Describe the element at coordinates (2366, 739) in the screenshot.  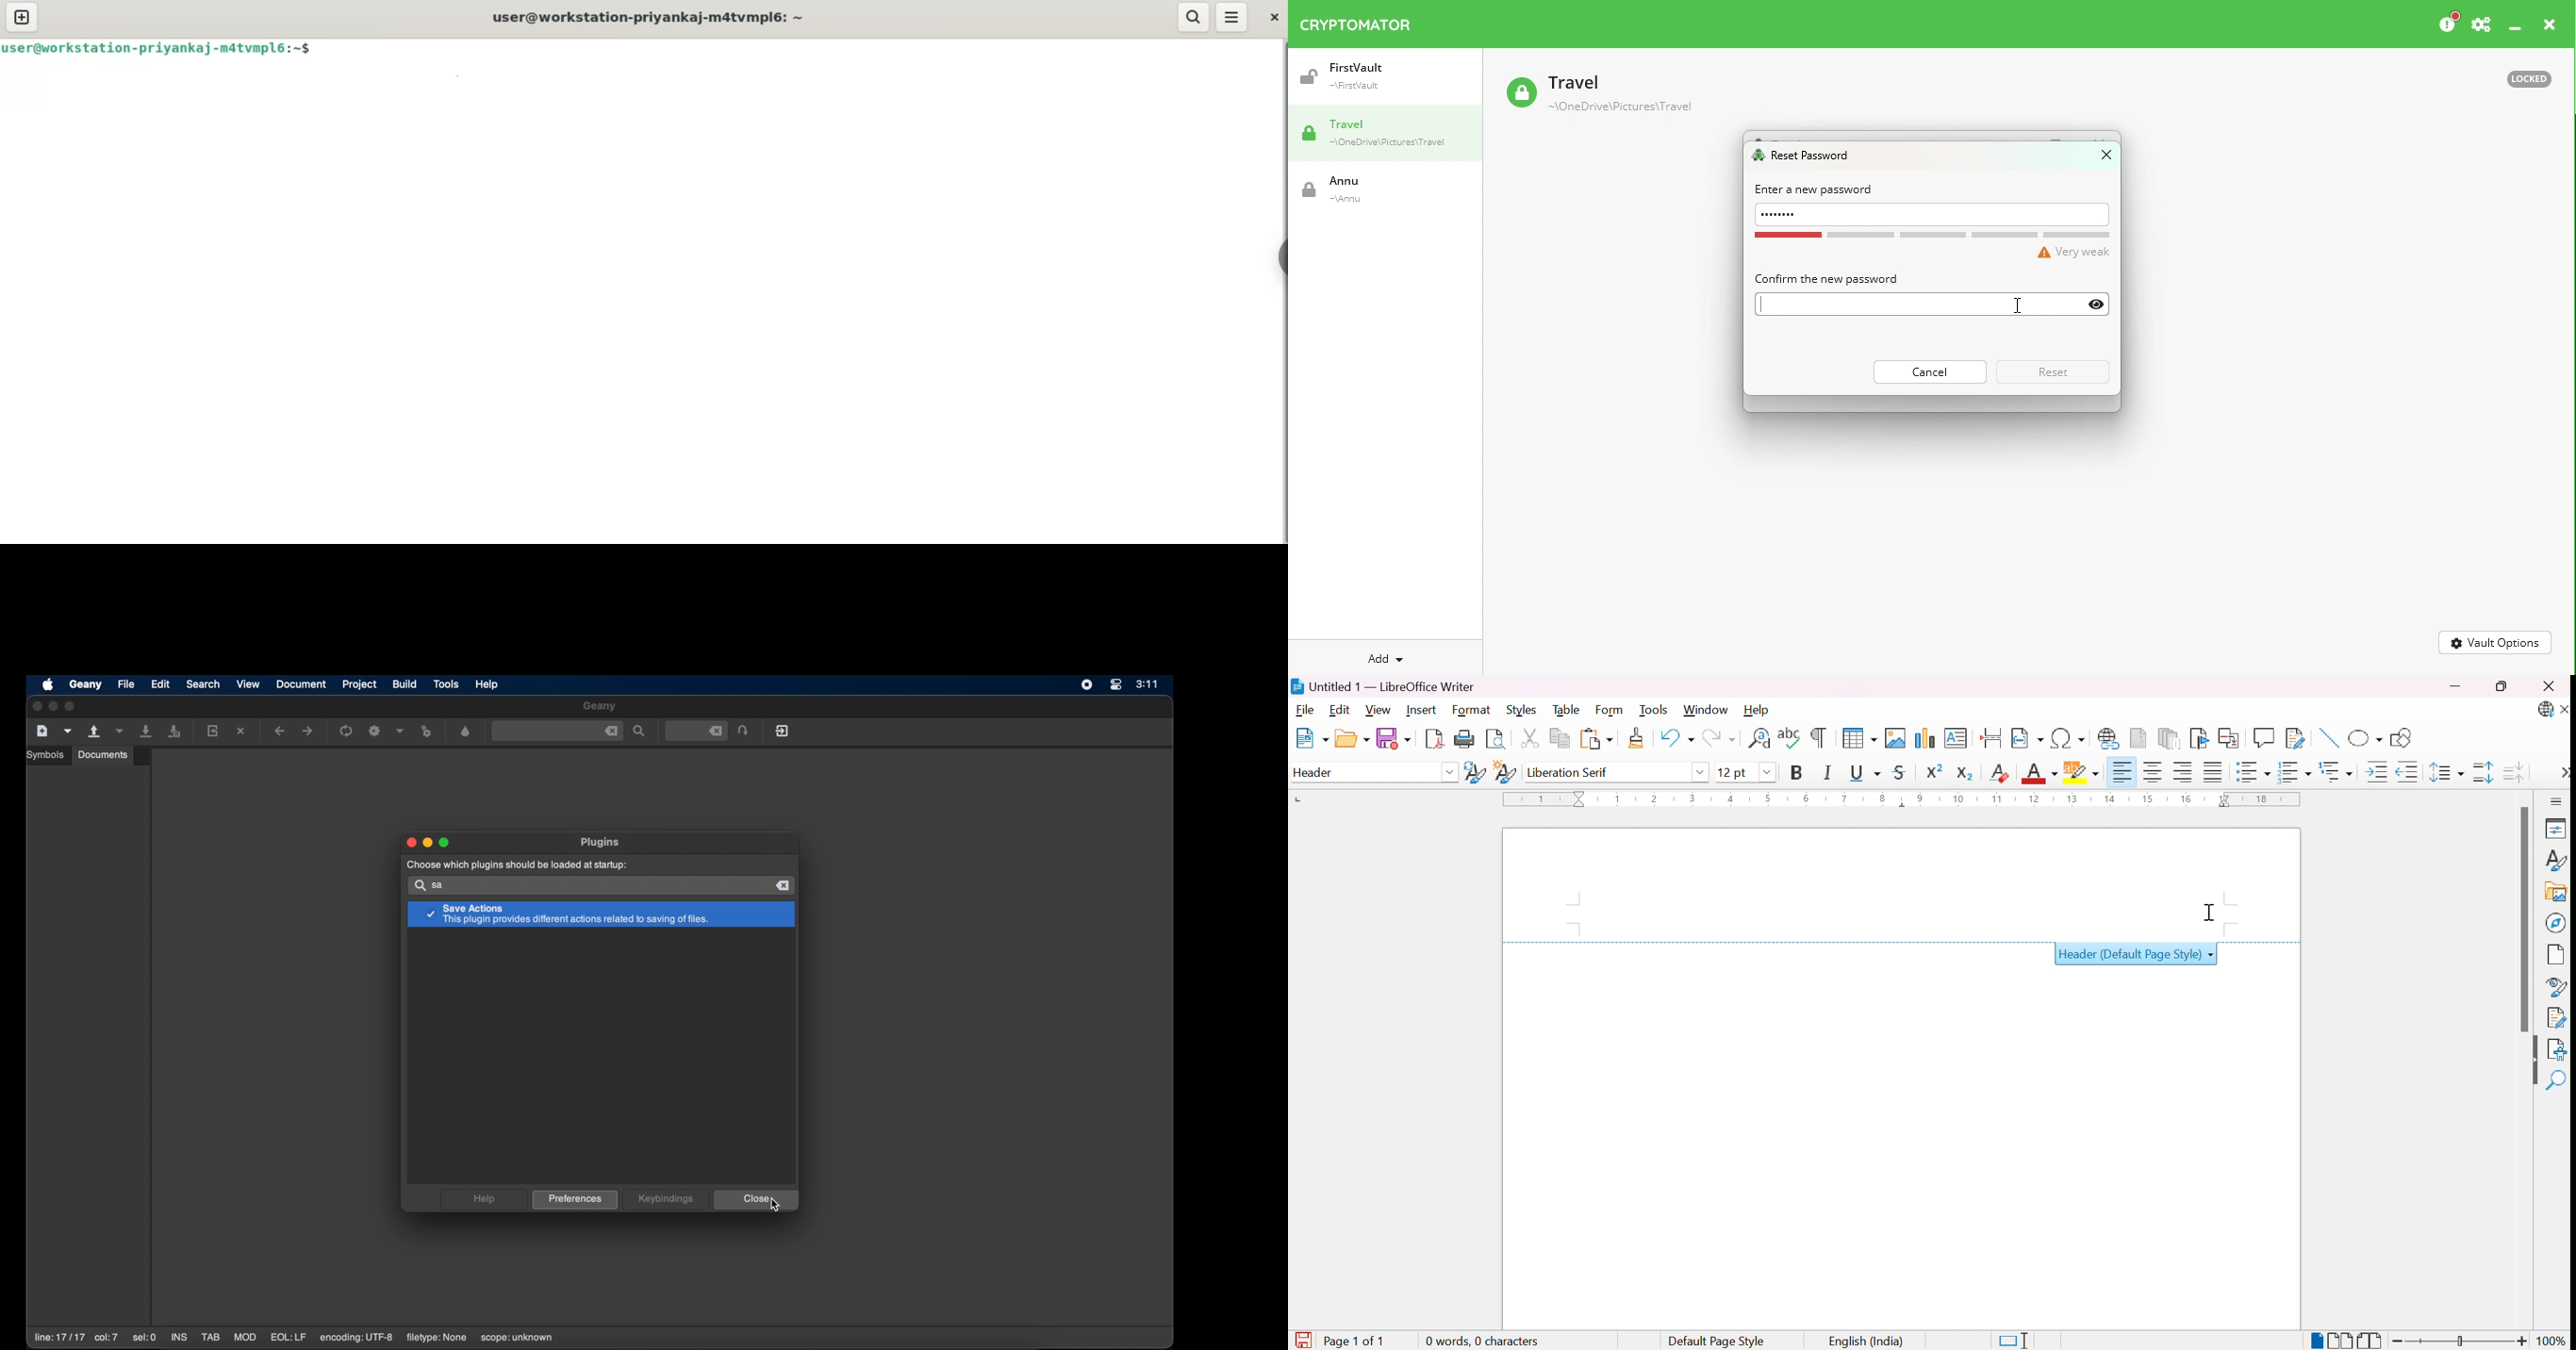
I see `Basic shapes` at that location.